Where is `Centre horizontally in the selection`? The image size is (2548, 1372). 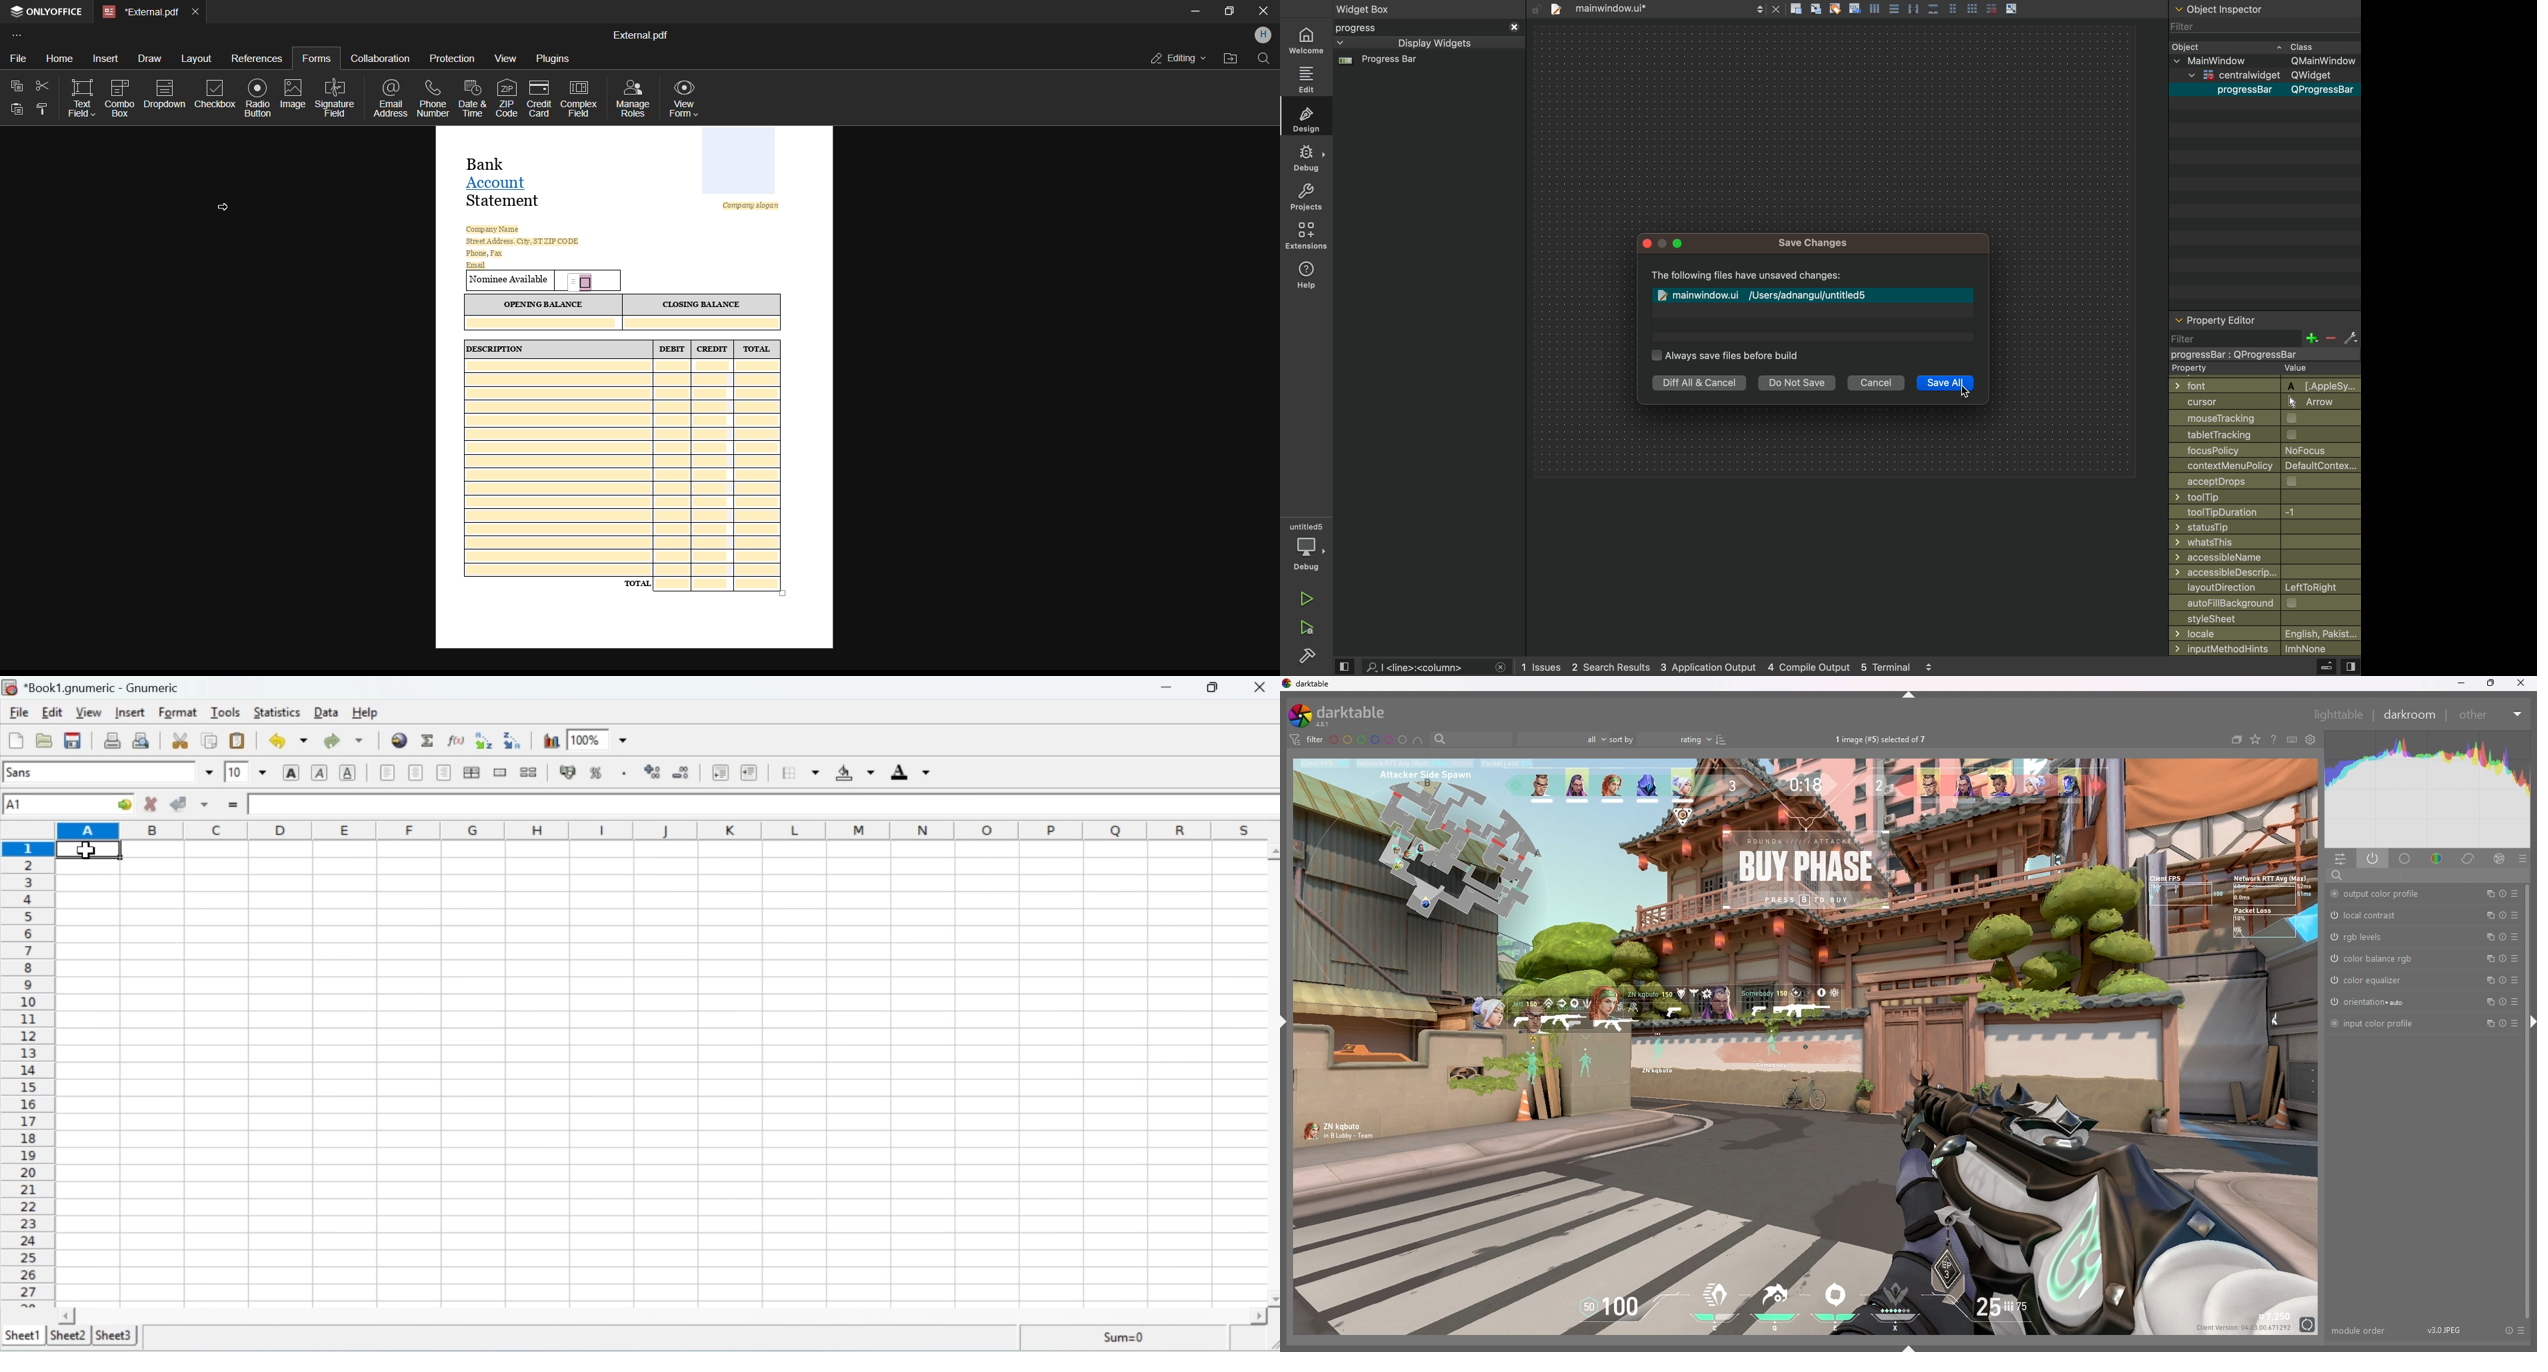
Centre horizontally in the selection is located at coordinates (474, 774).